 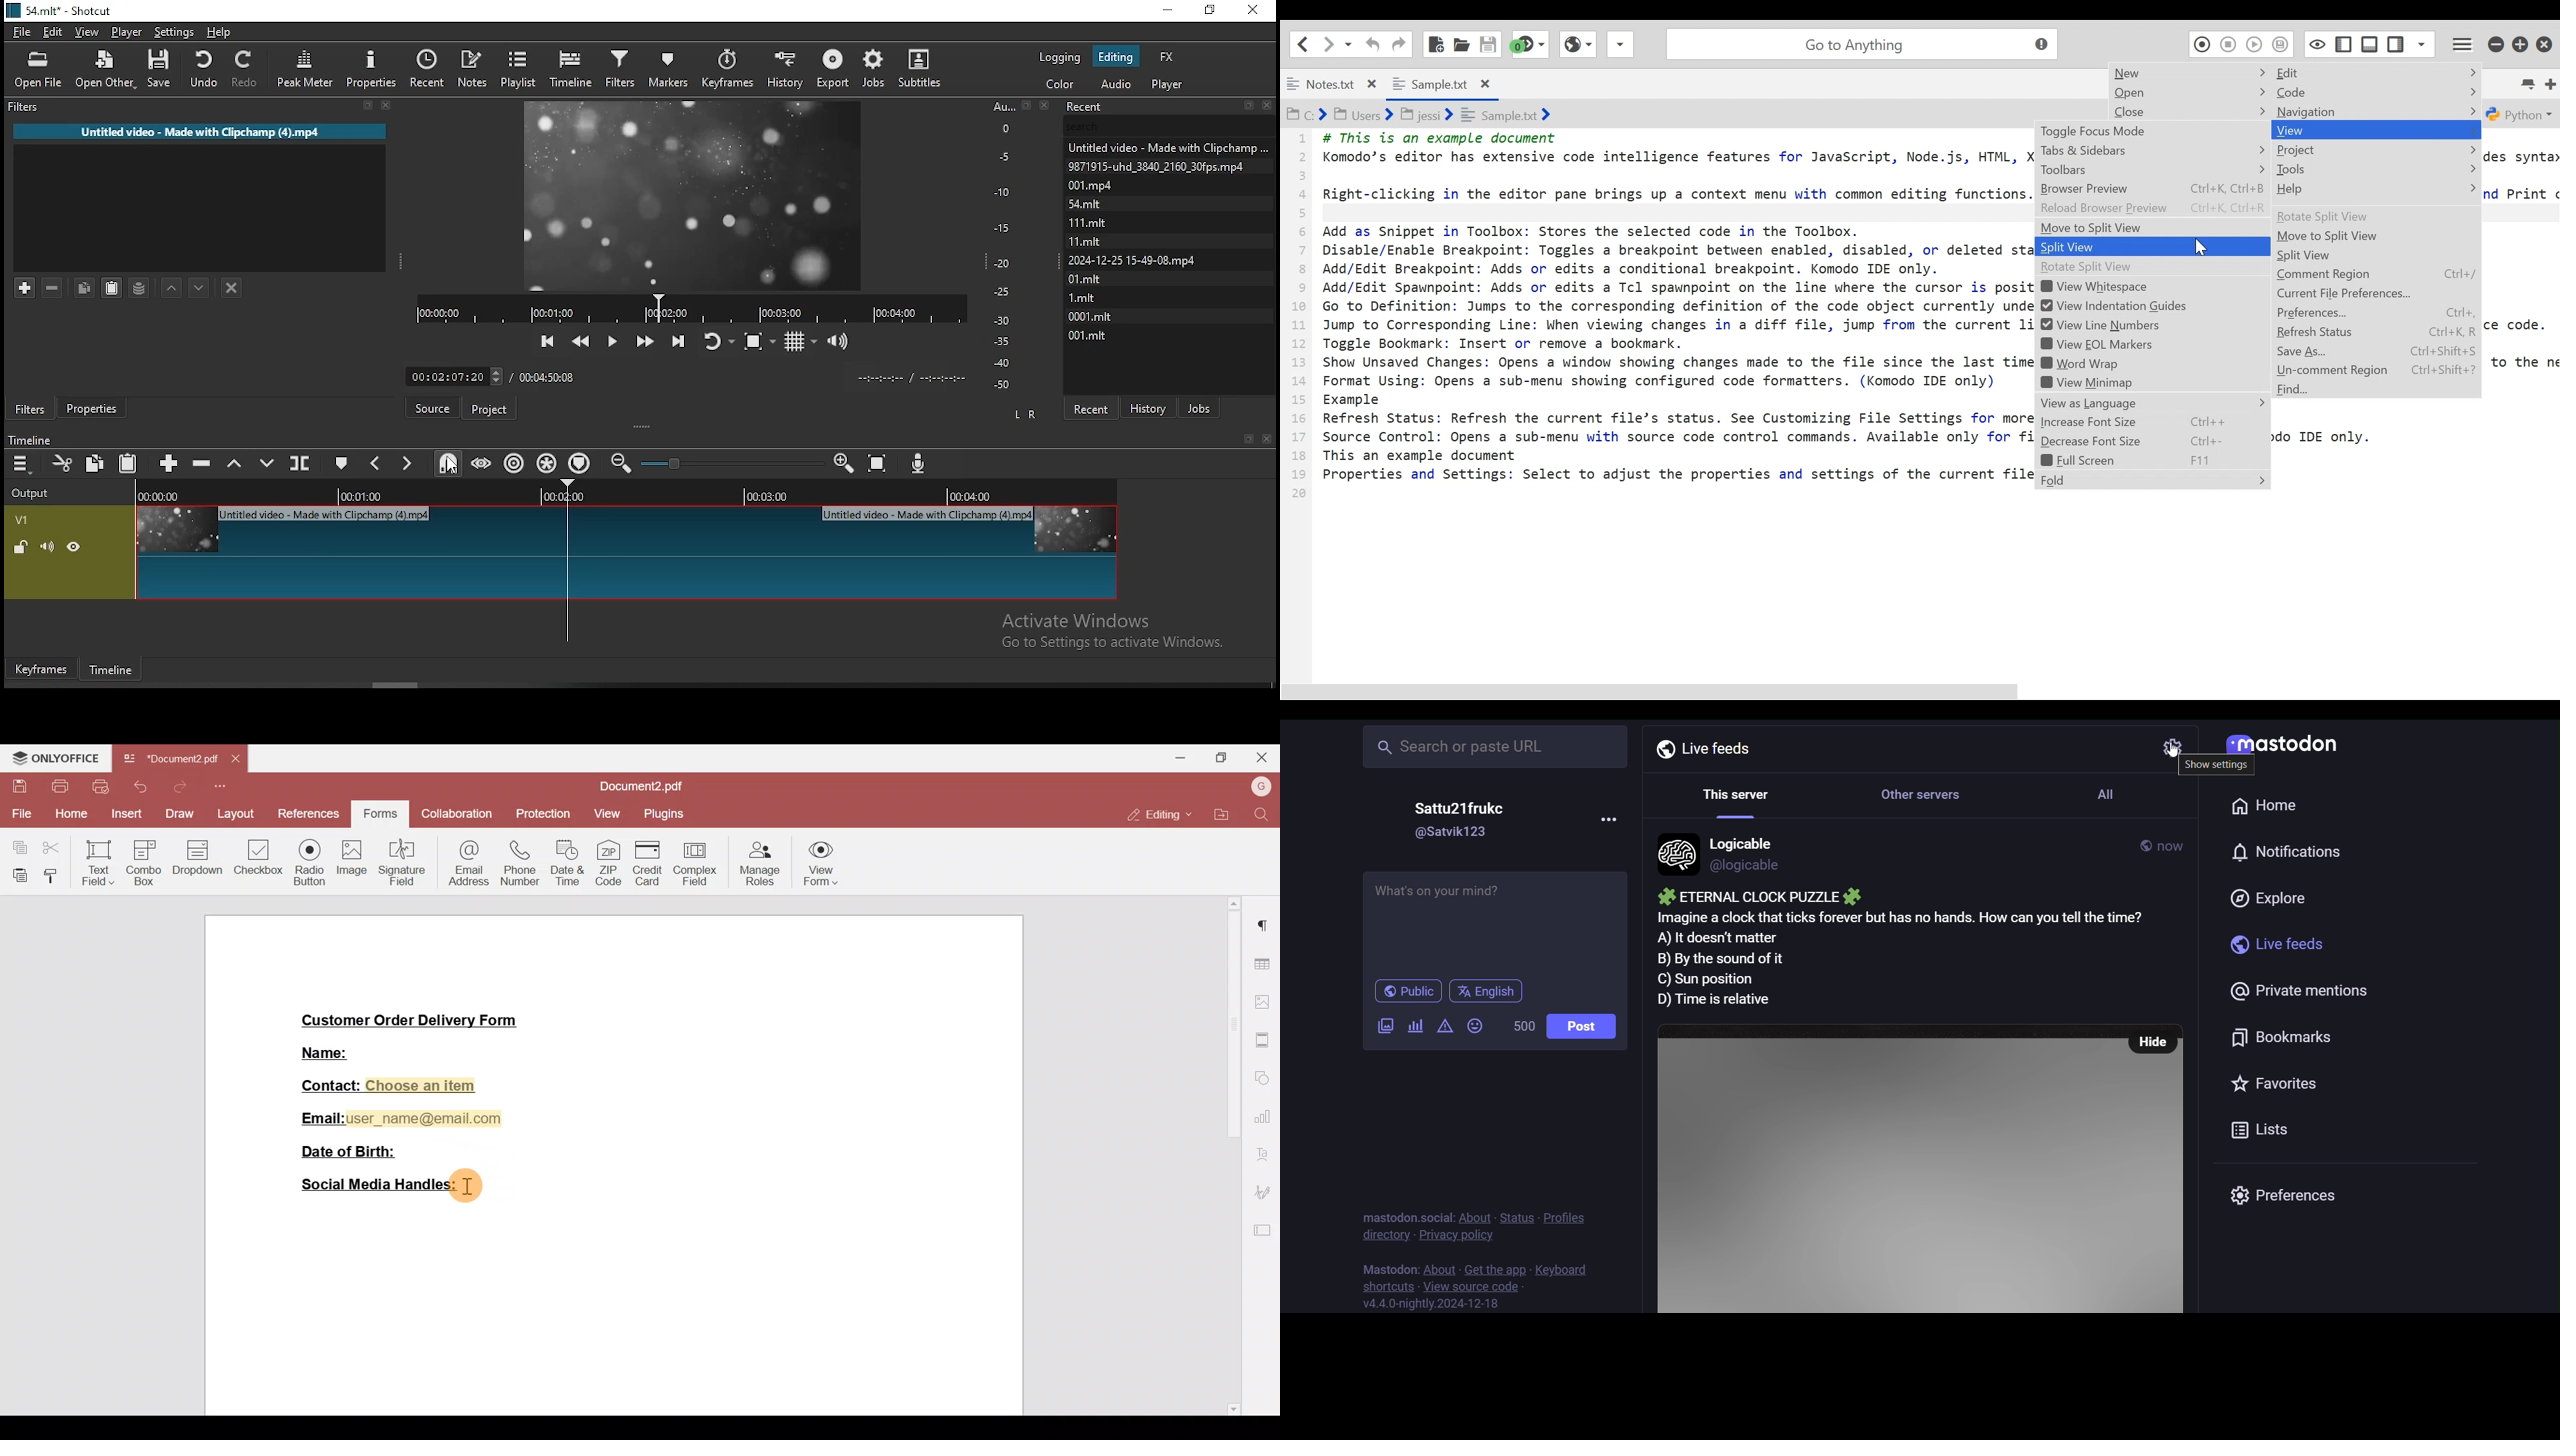 I want to click on play quickly forwards, so click(x=642, y=339).